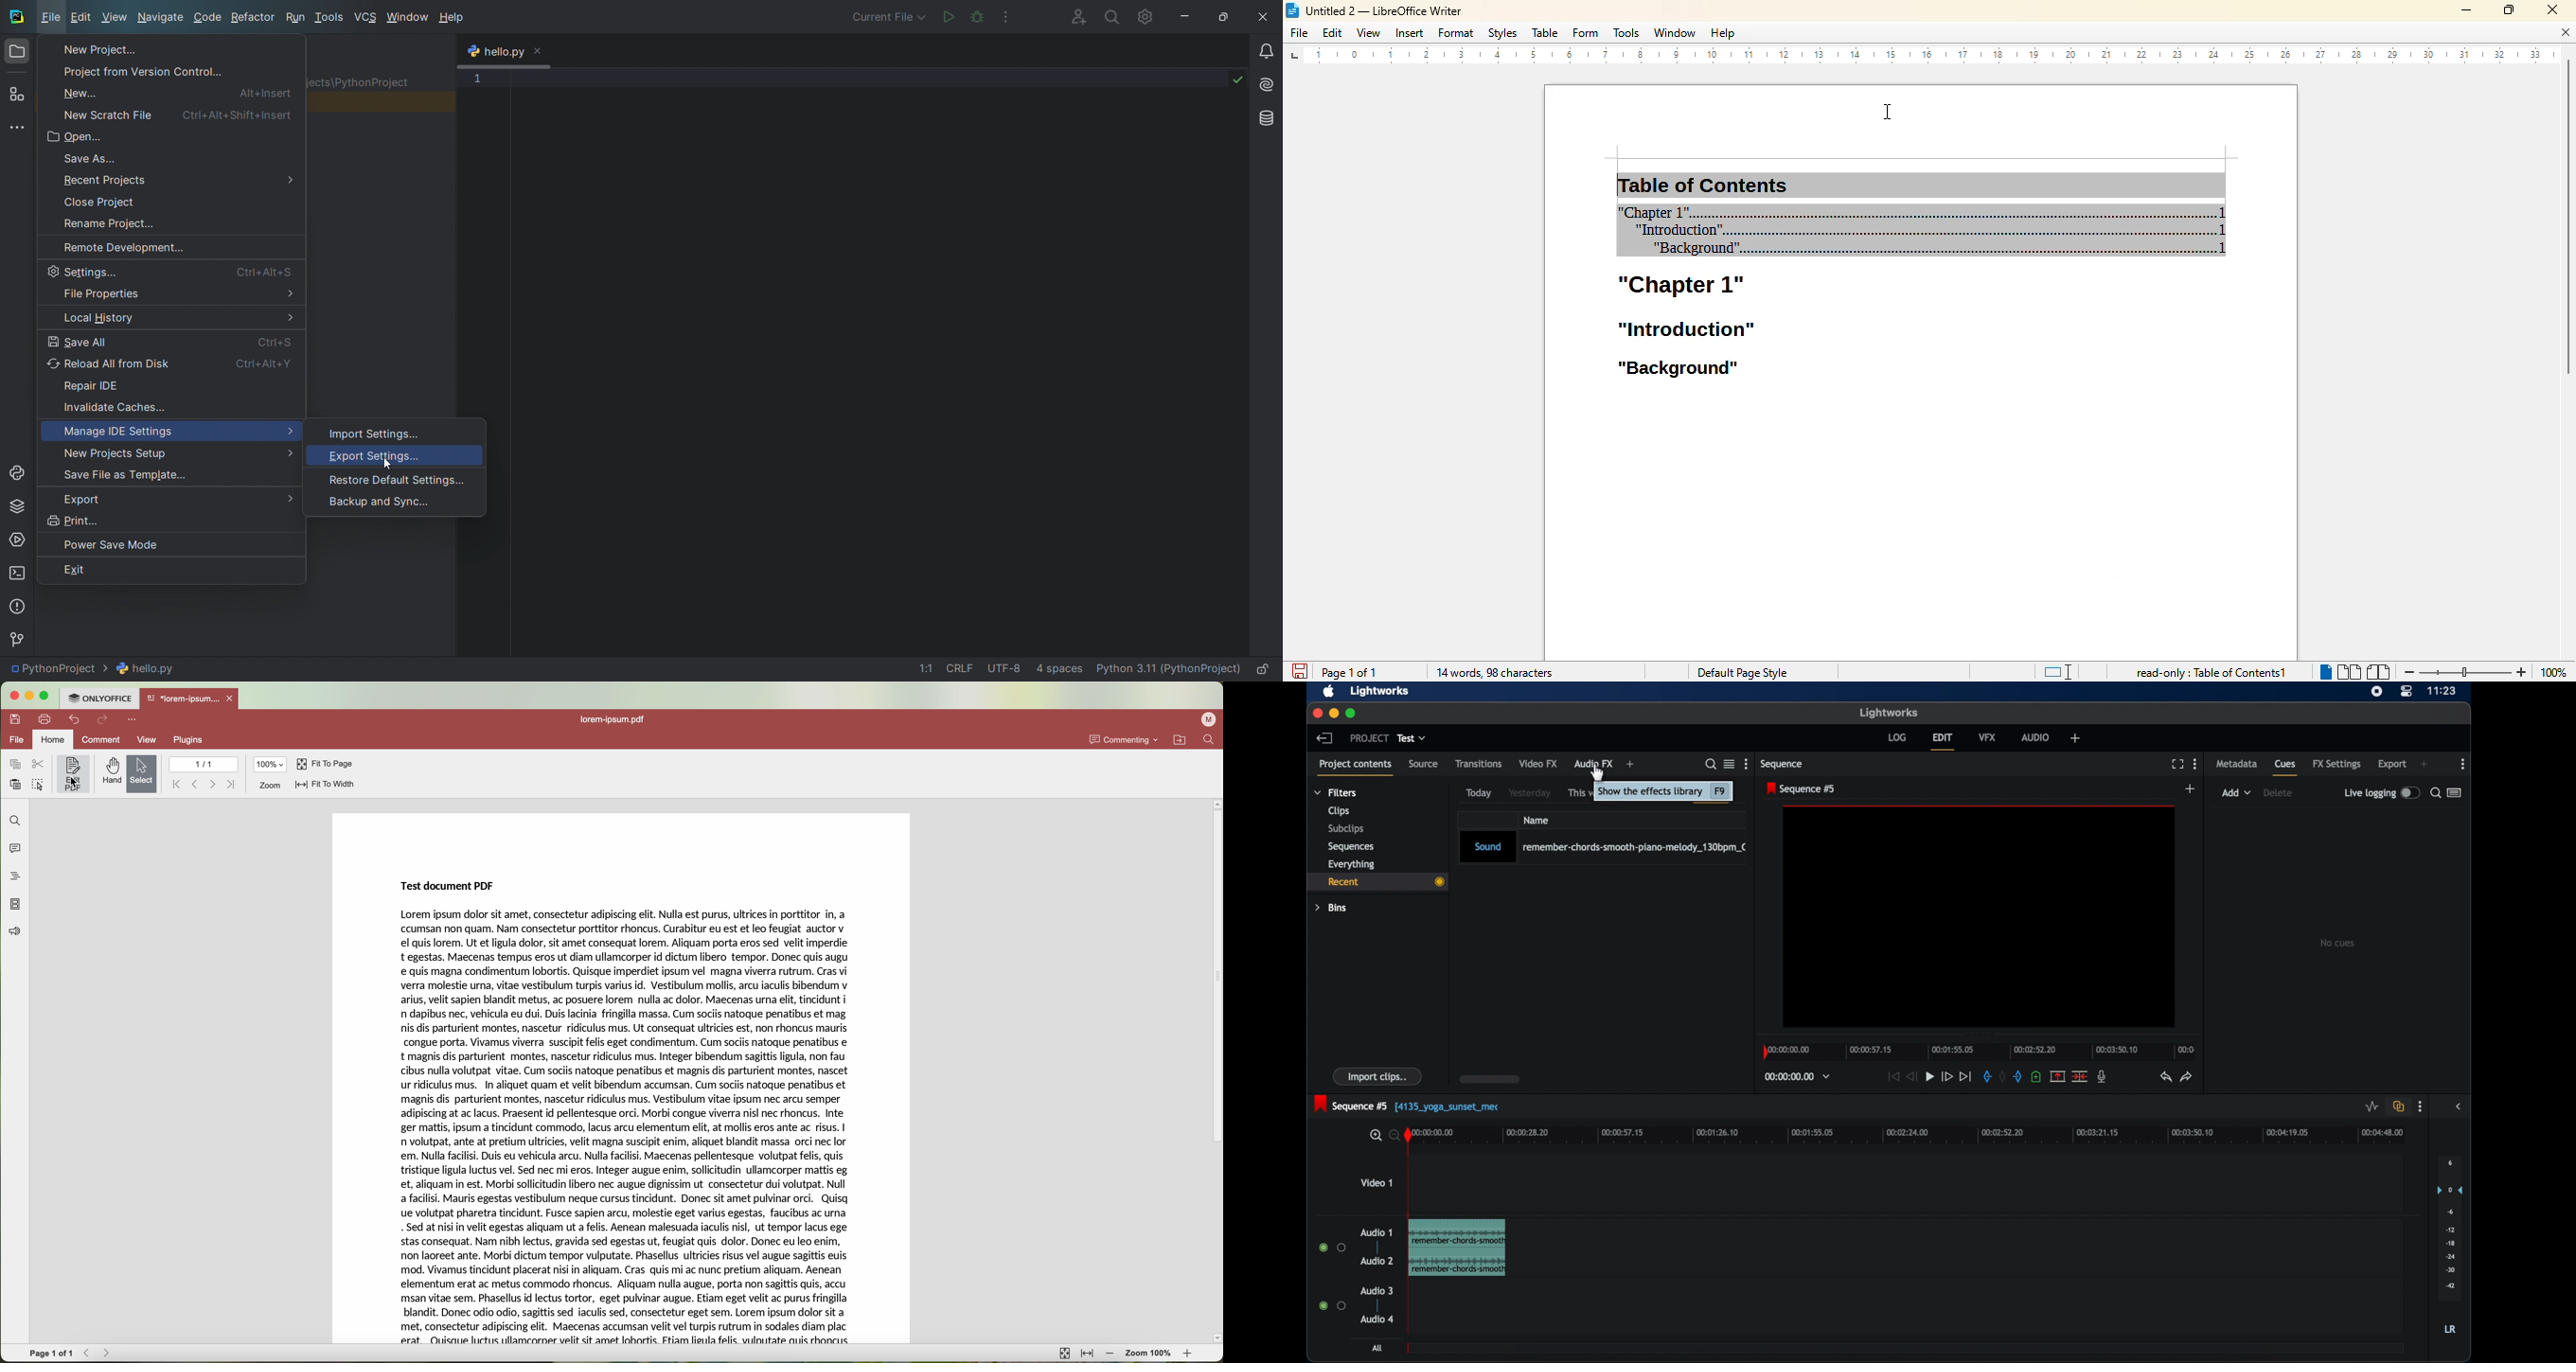 The height and width of the screenshot is (1372, 2576). Describe the element at coordinates (1965, 1076) in the screenshot. I see `jump to end` at that location.